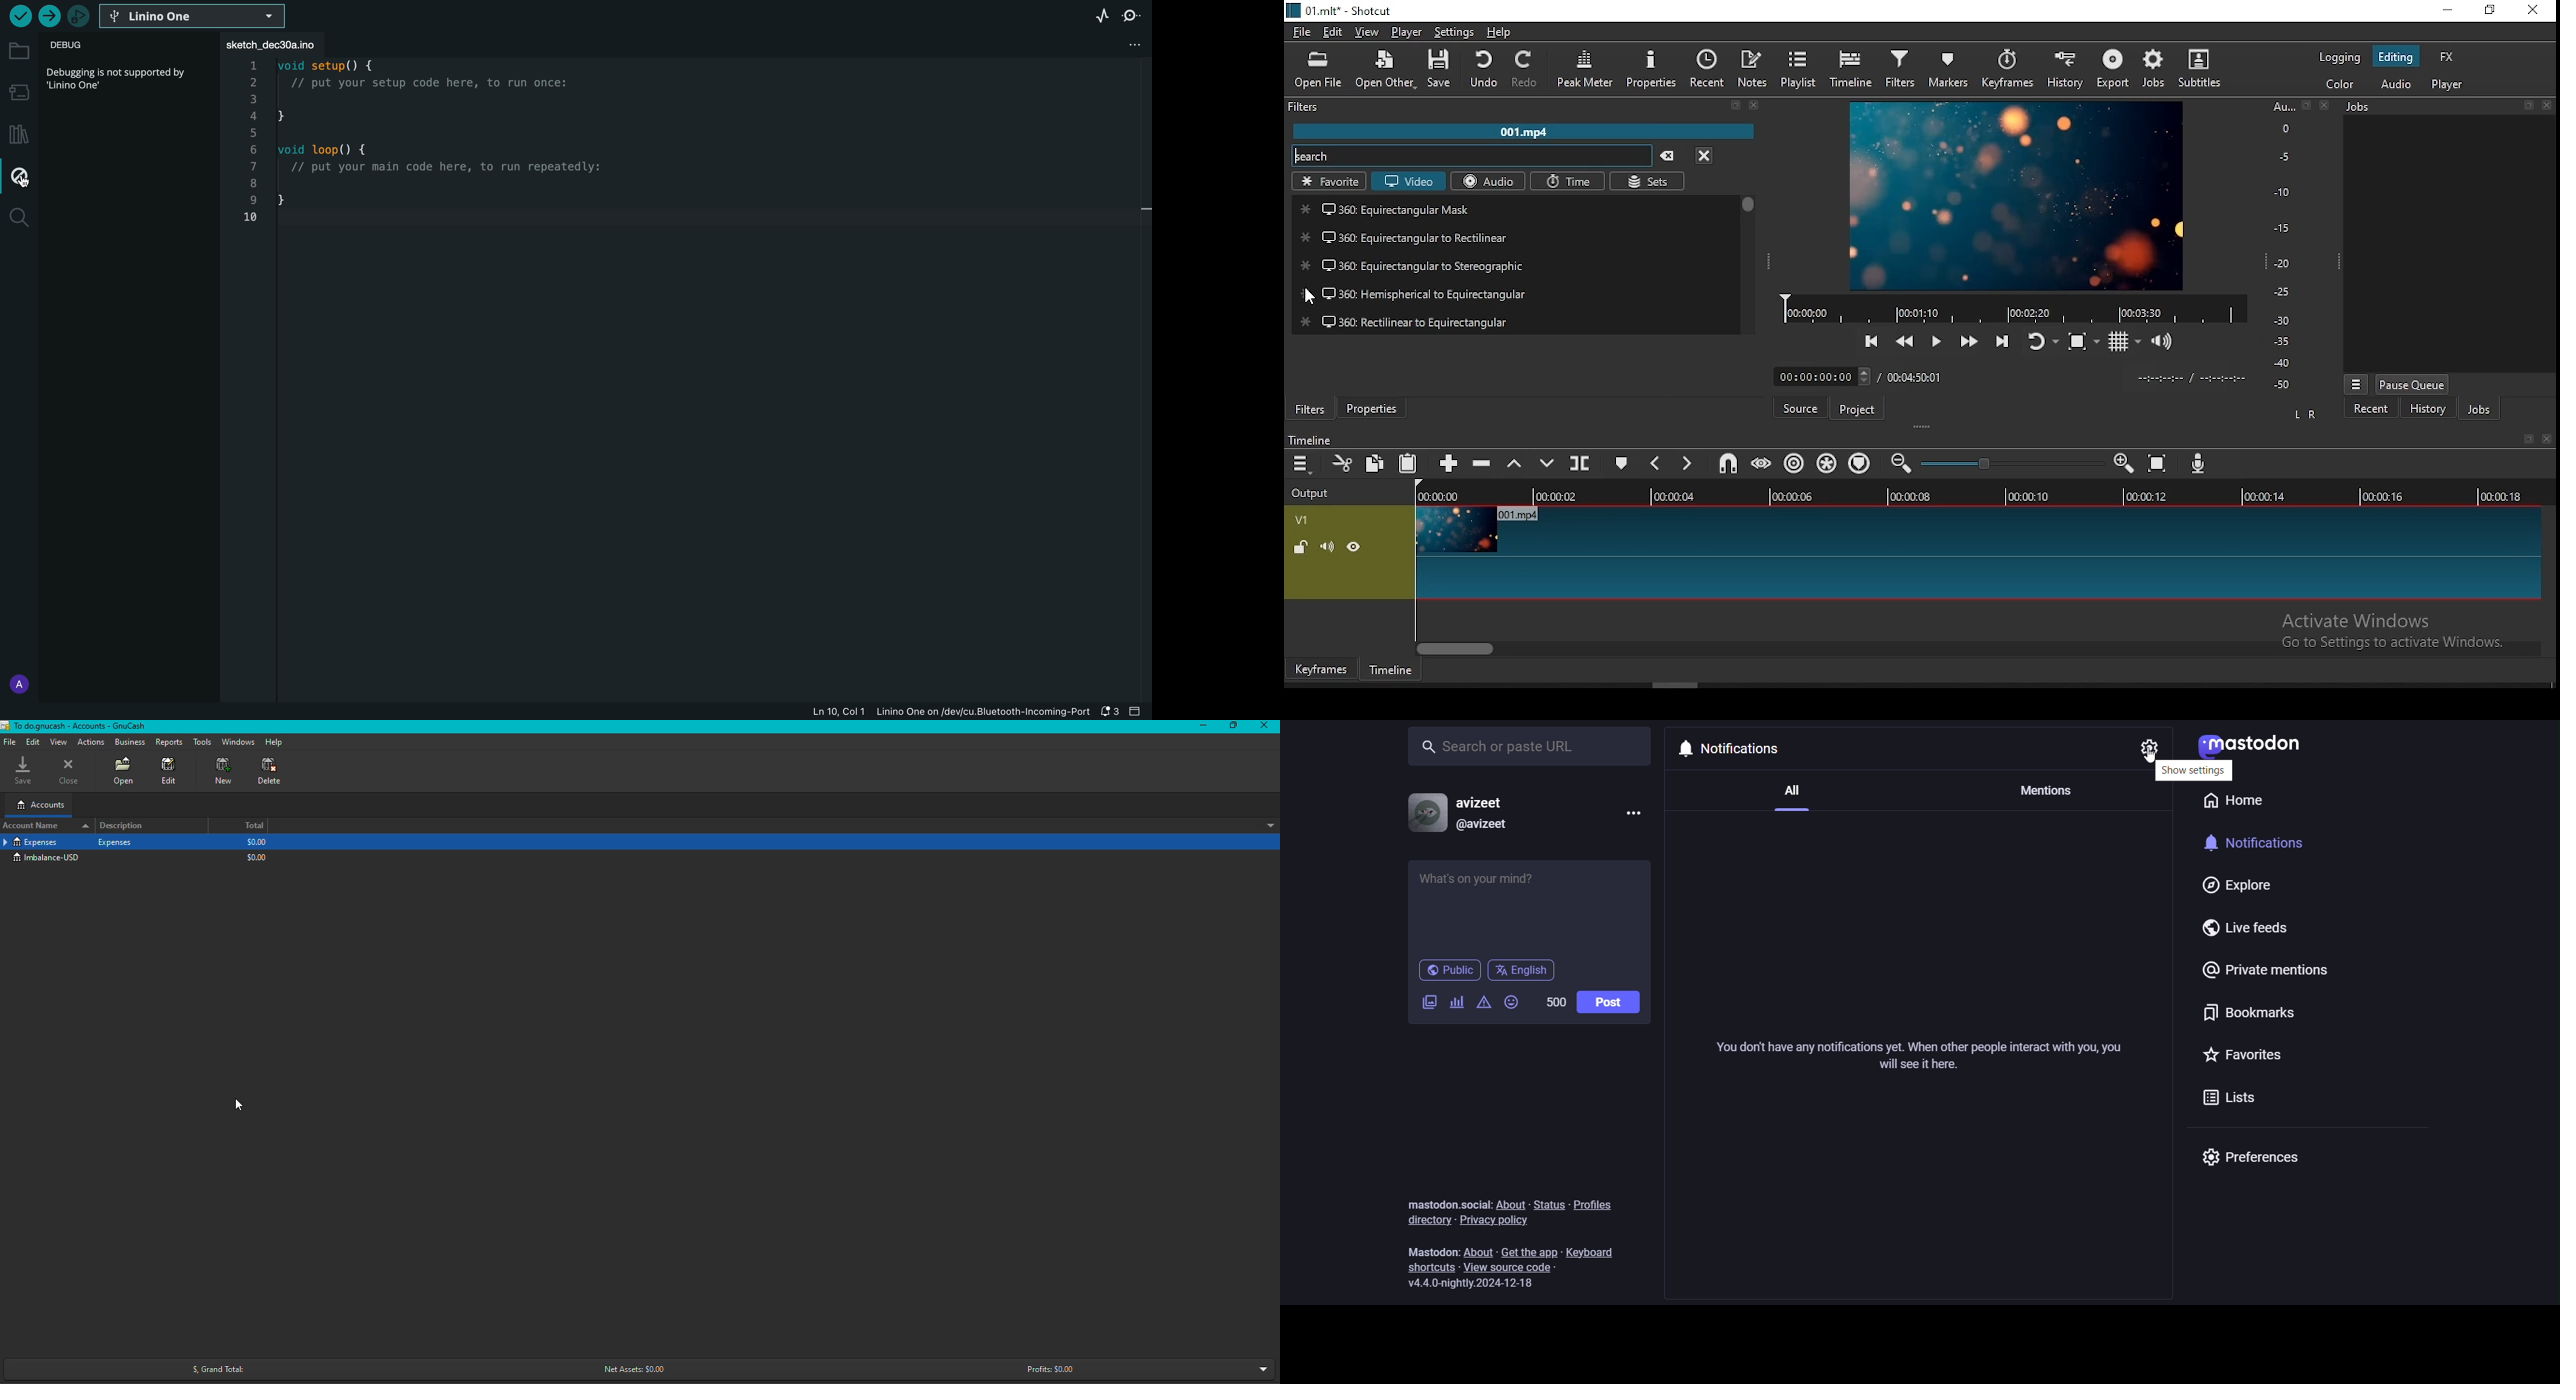 Image resolution: width=2576 pixels, height=1400 pixels. What do you see at coordinates (1999, 338) in the screenshot?
I see `skip to the next point` at bounding box center [1999, 338].